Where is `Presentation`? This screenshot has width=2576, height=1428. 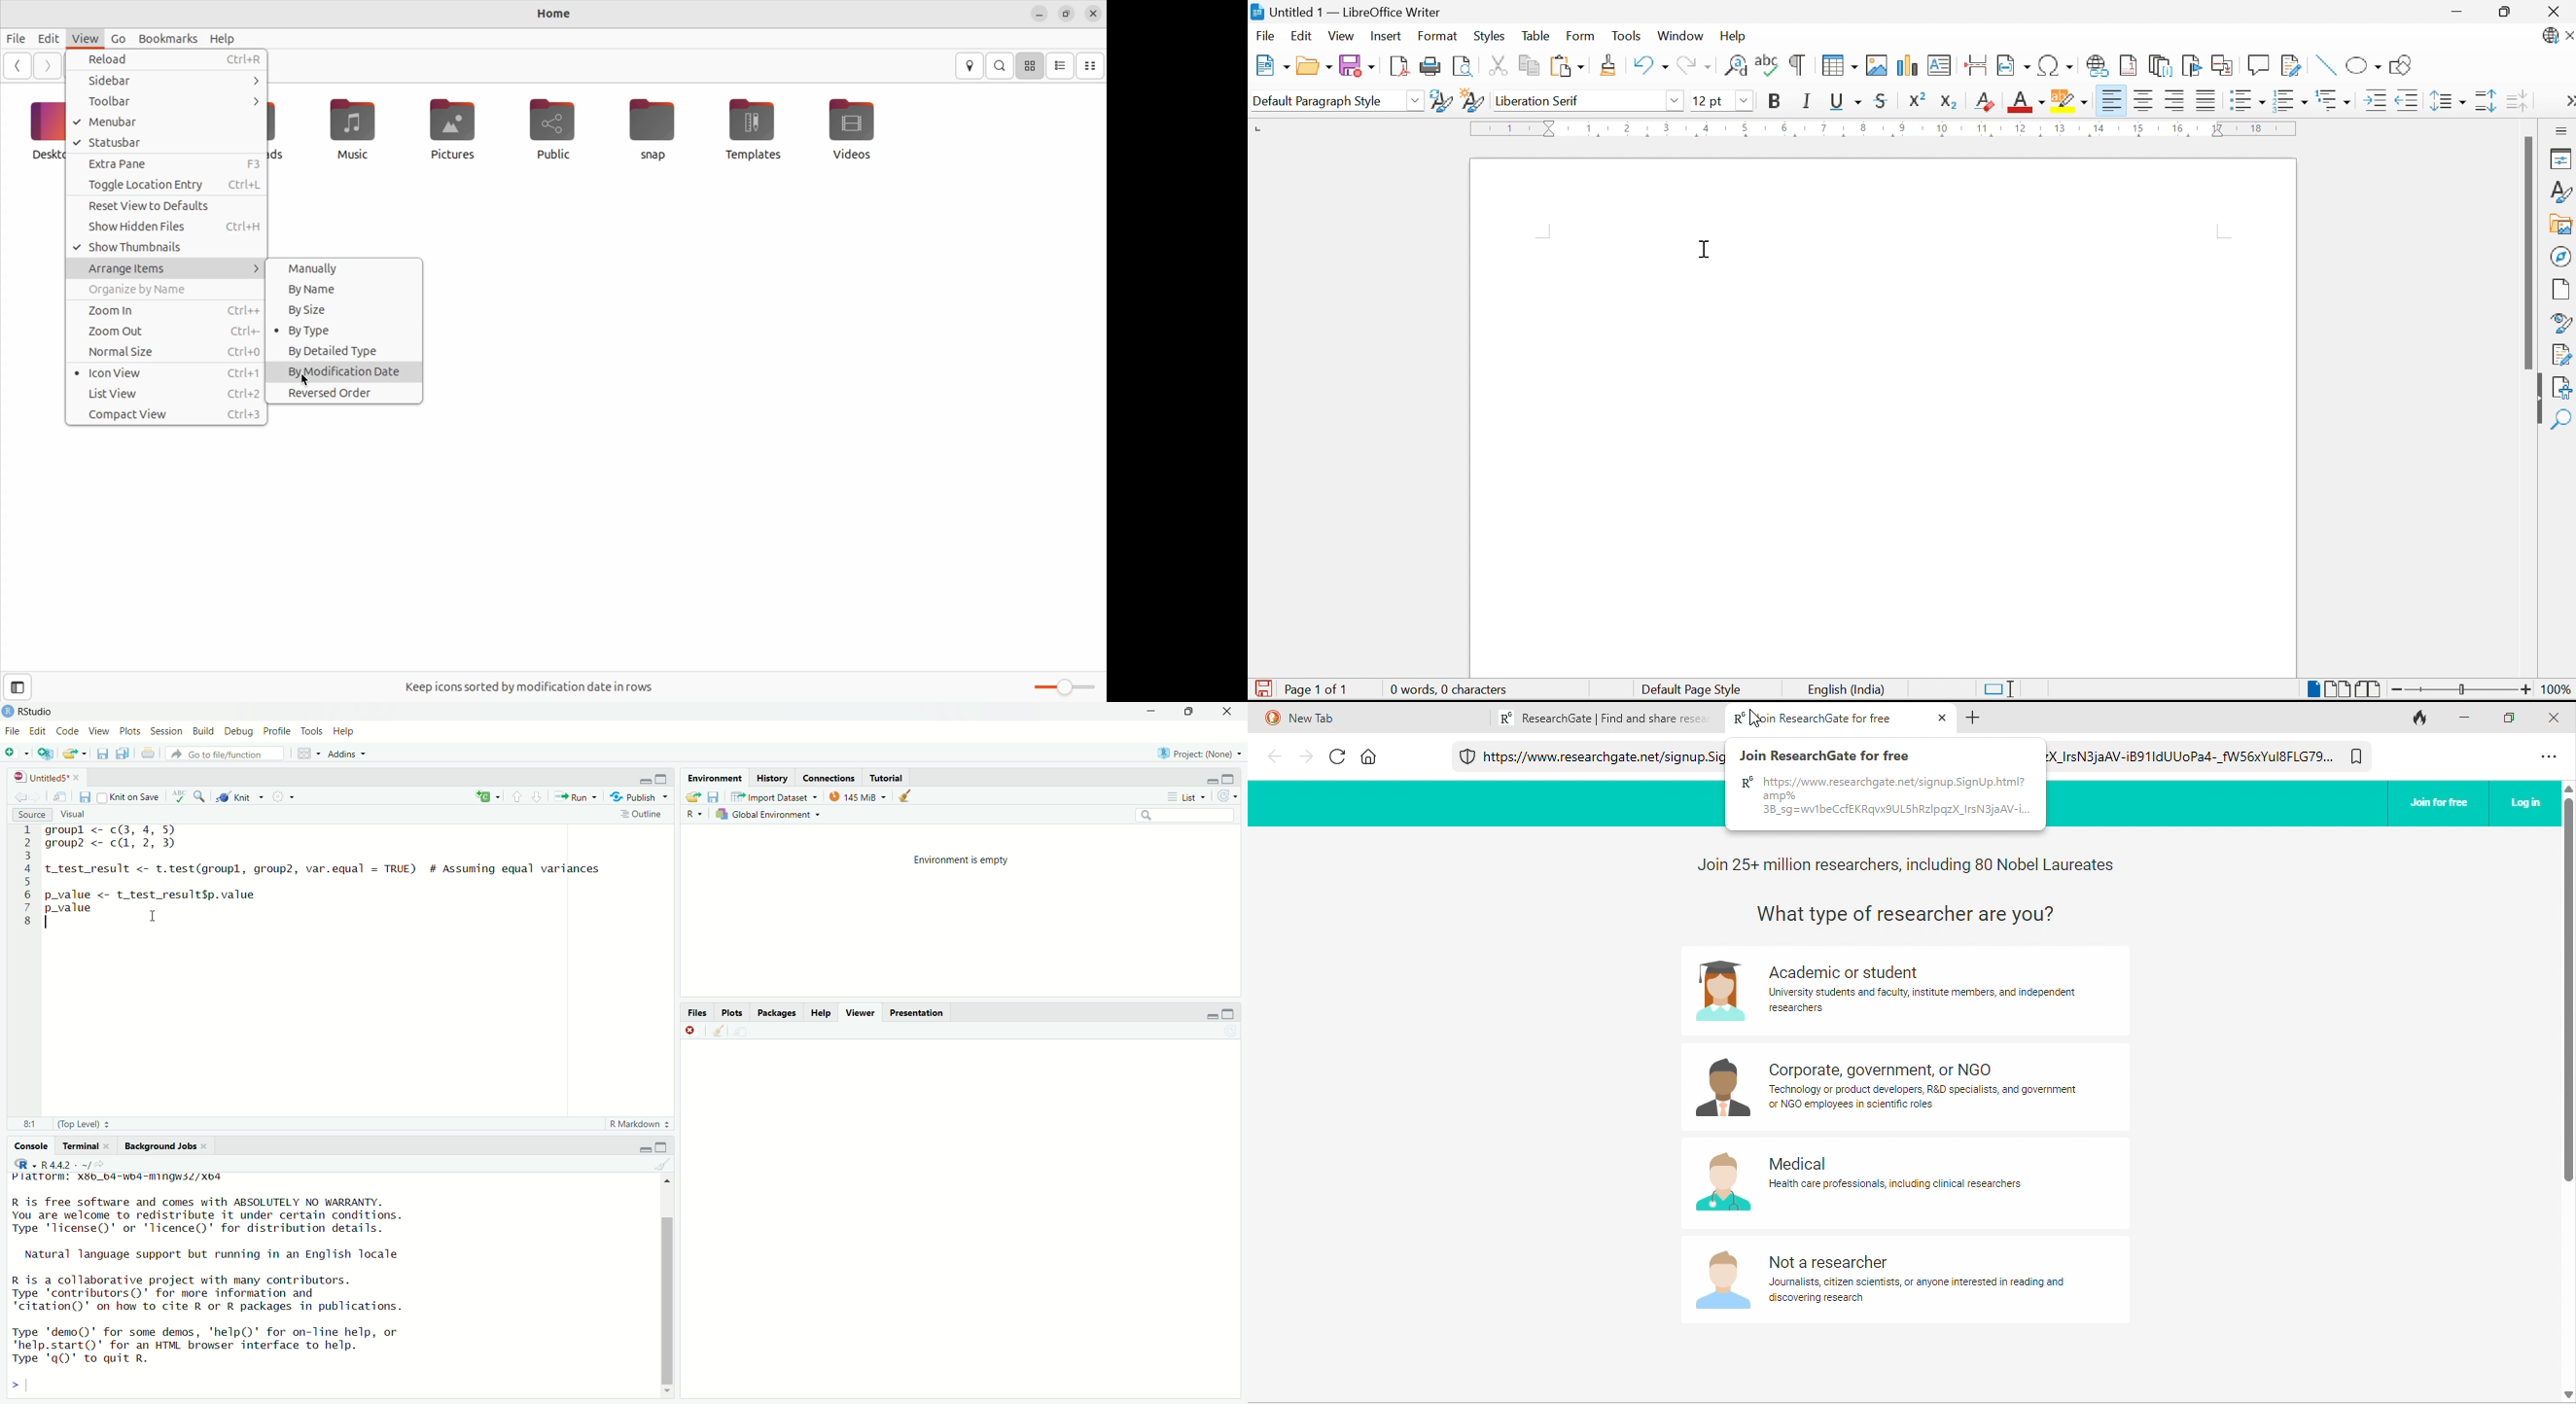
Presentation is located at coordinates (919, 1012).